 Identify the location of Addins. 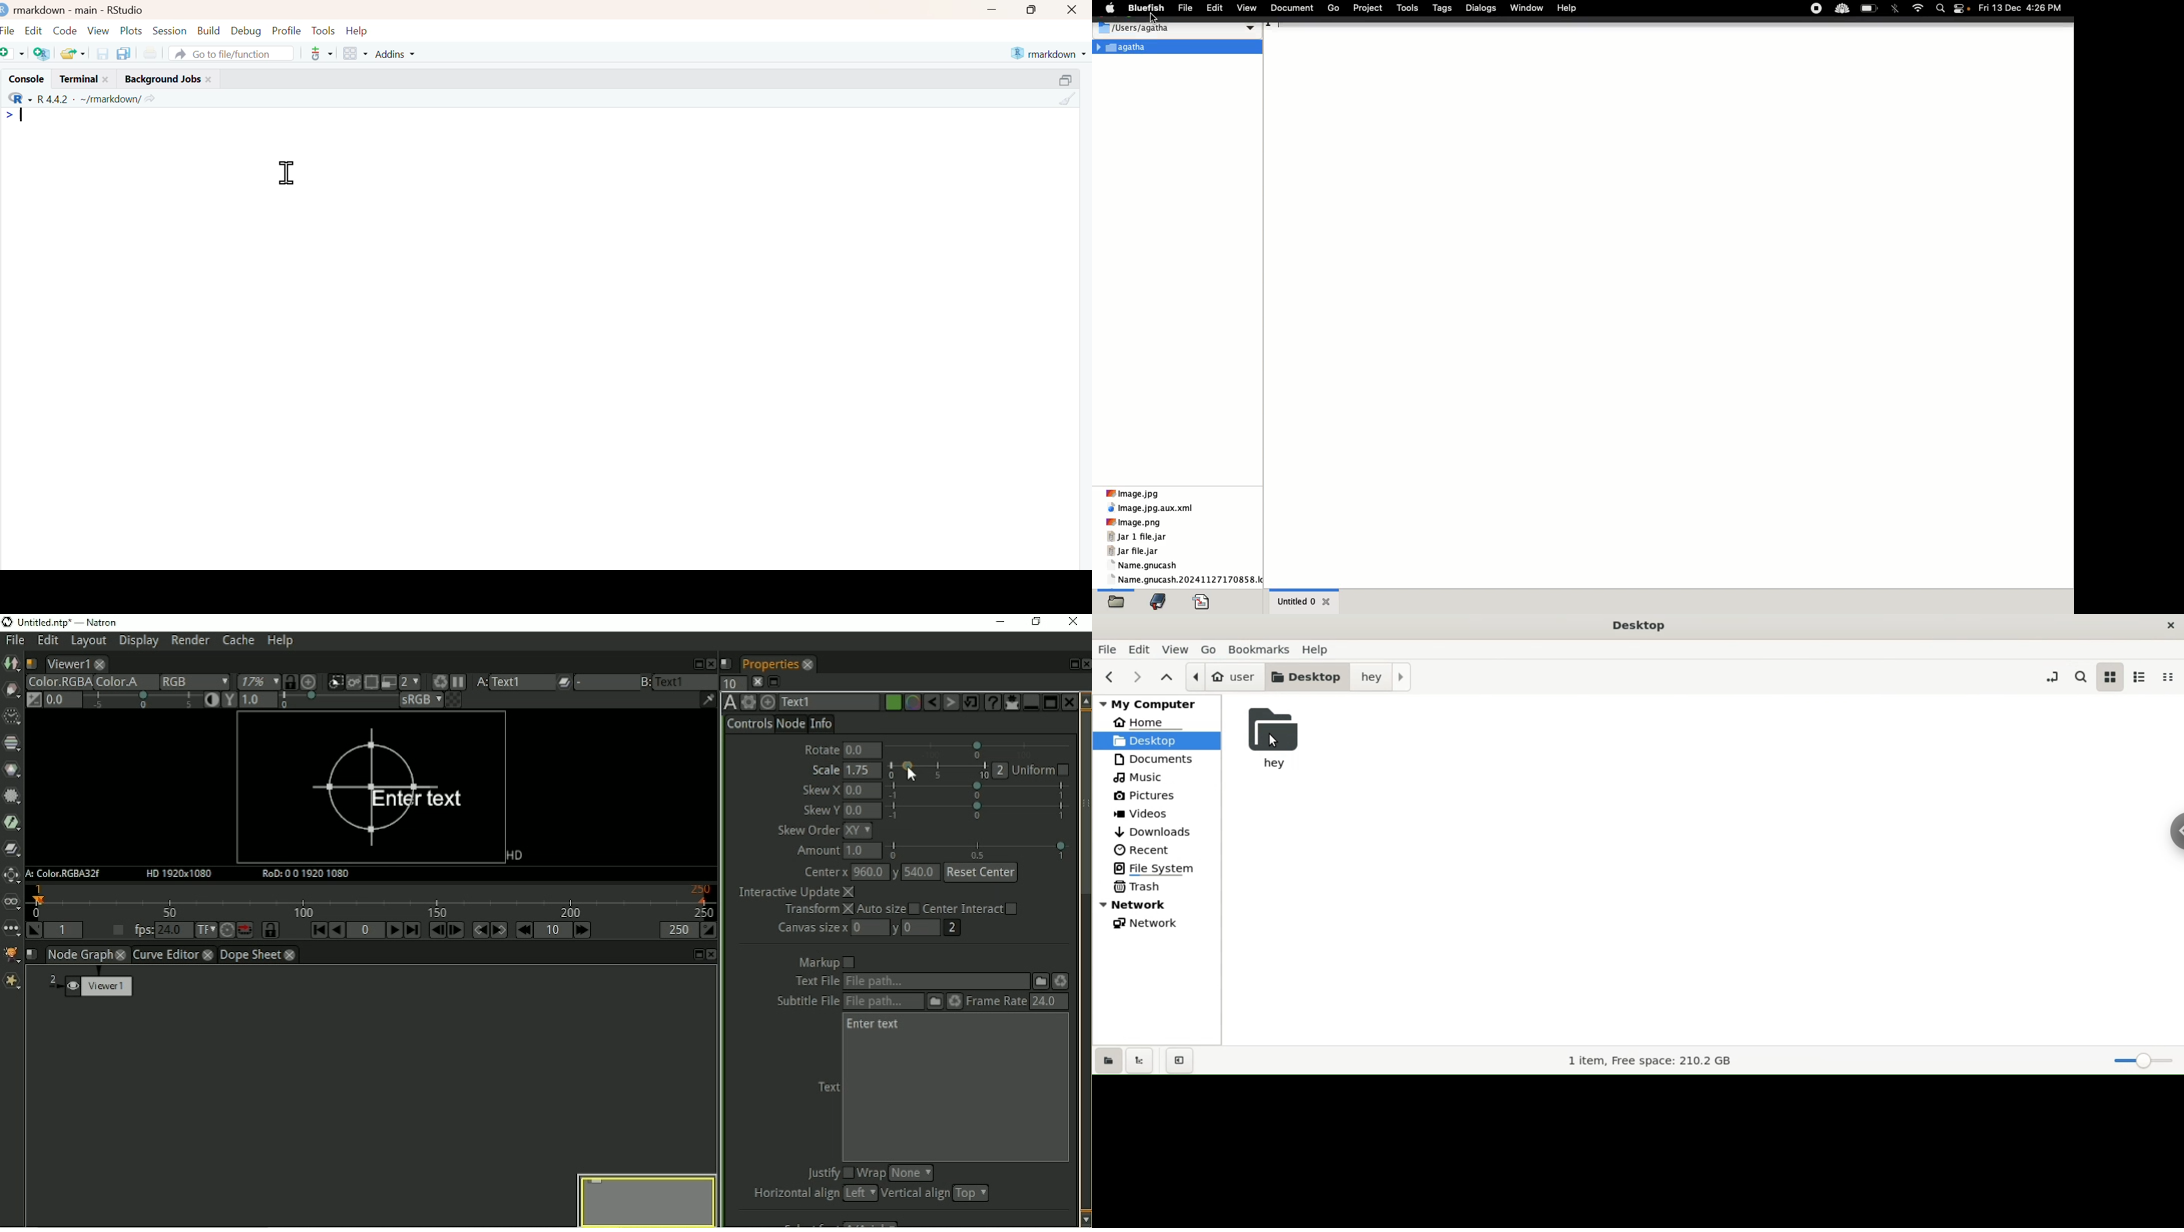
(397, 54).